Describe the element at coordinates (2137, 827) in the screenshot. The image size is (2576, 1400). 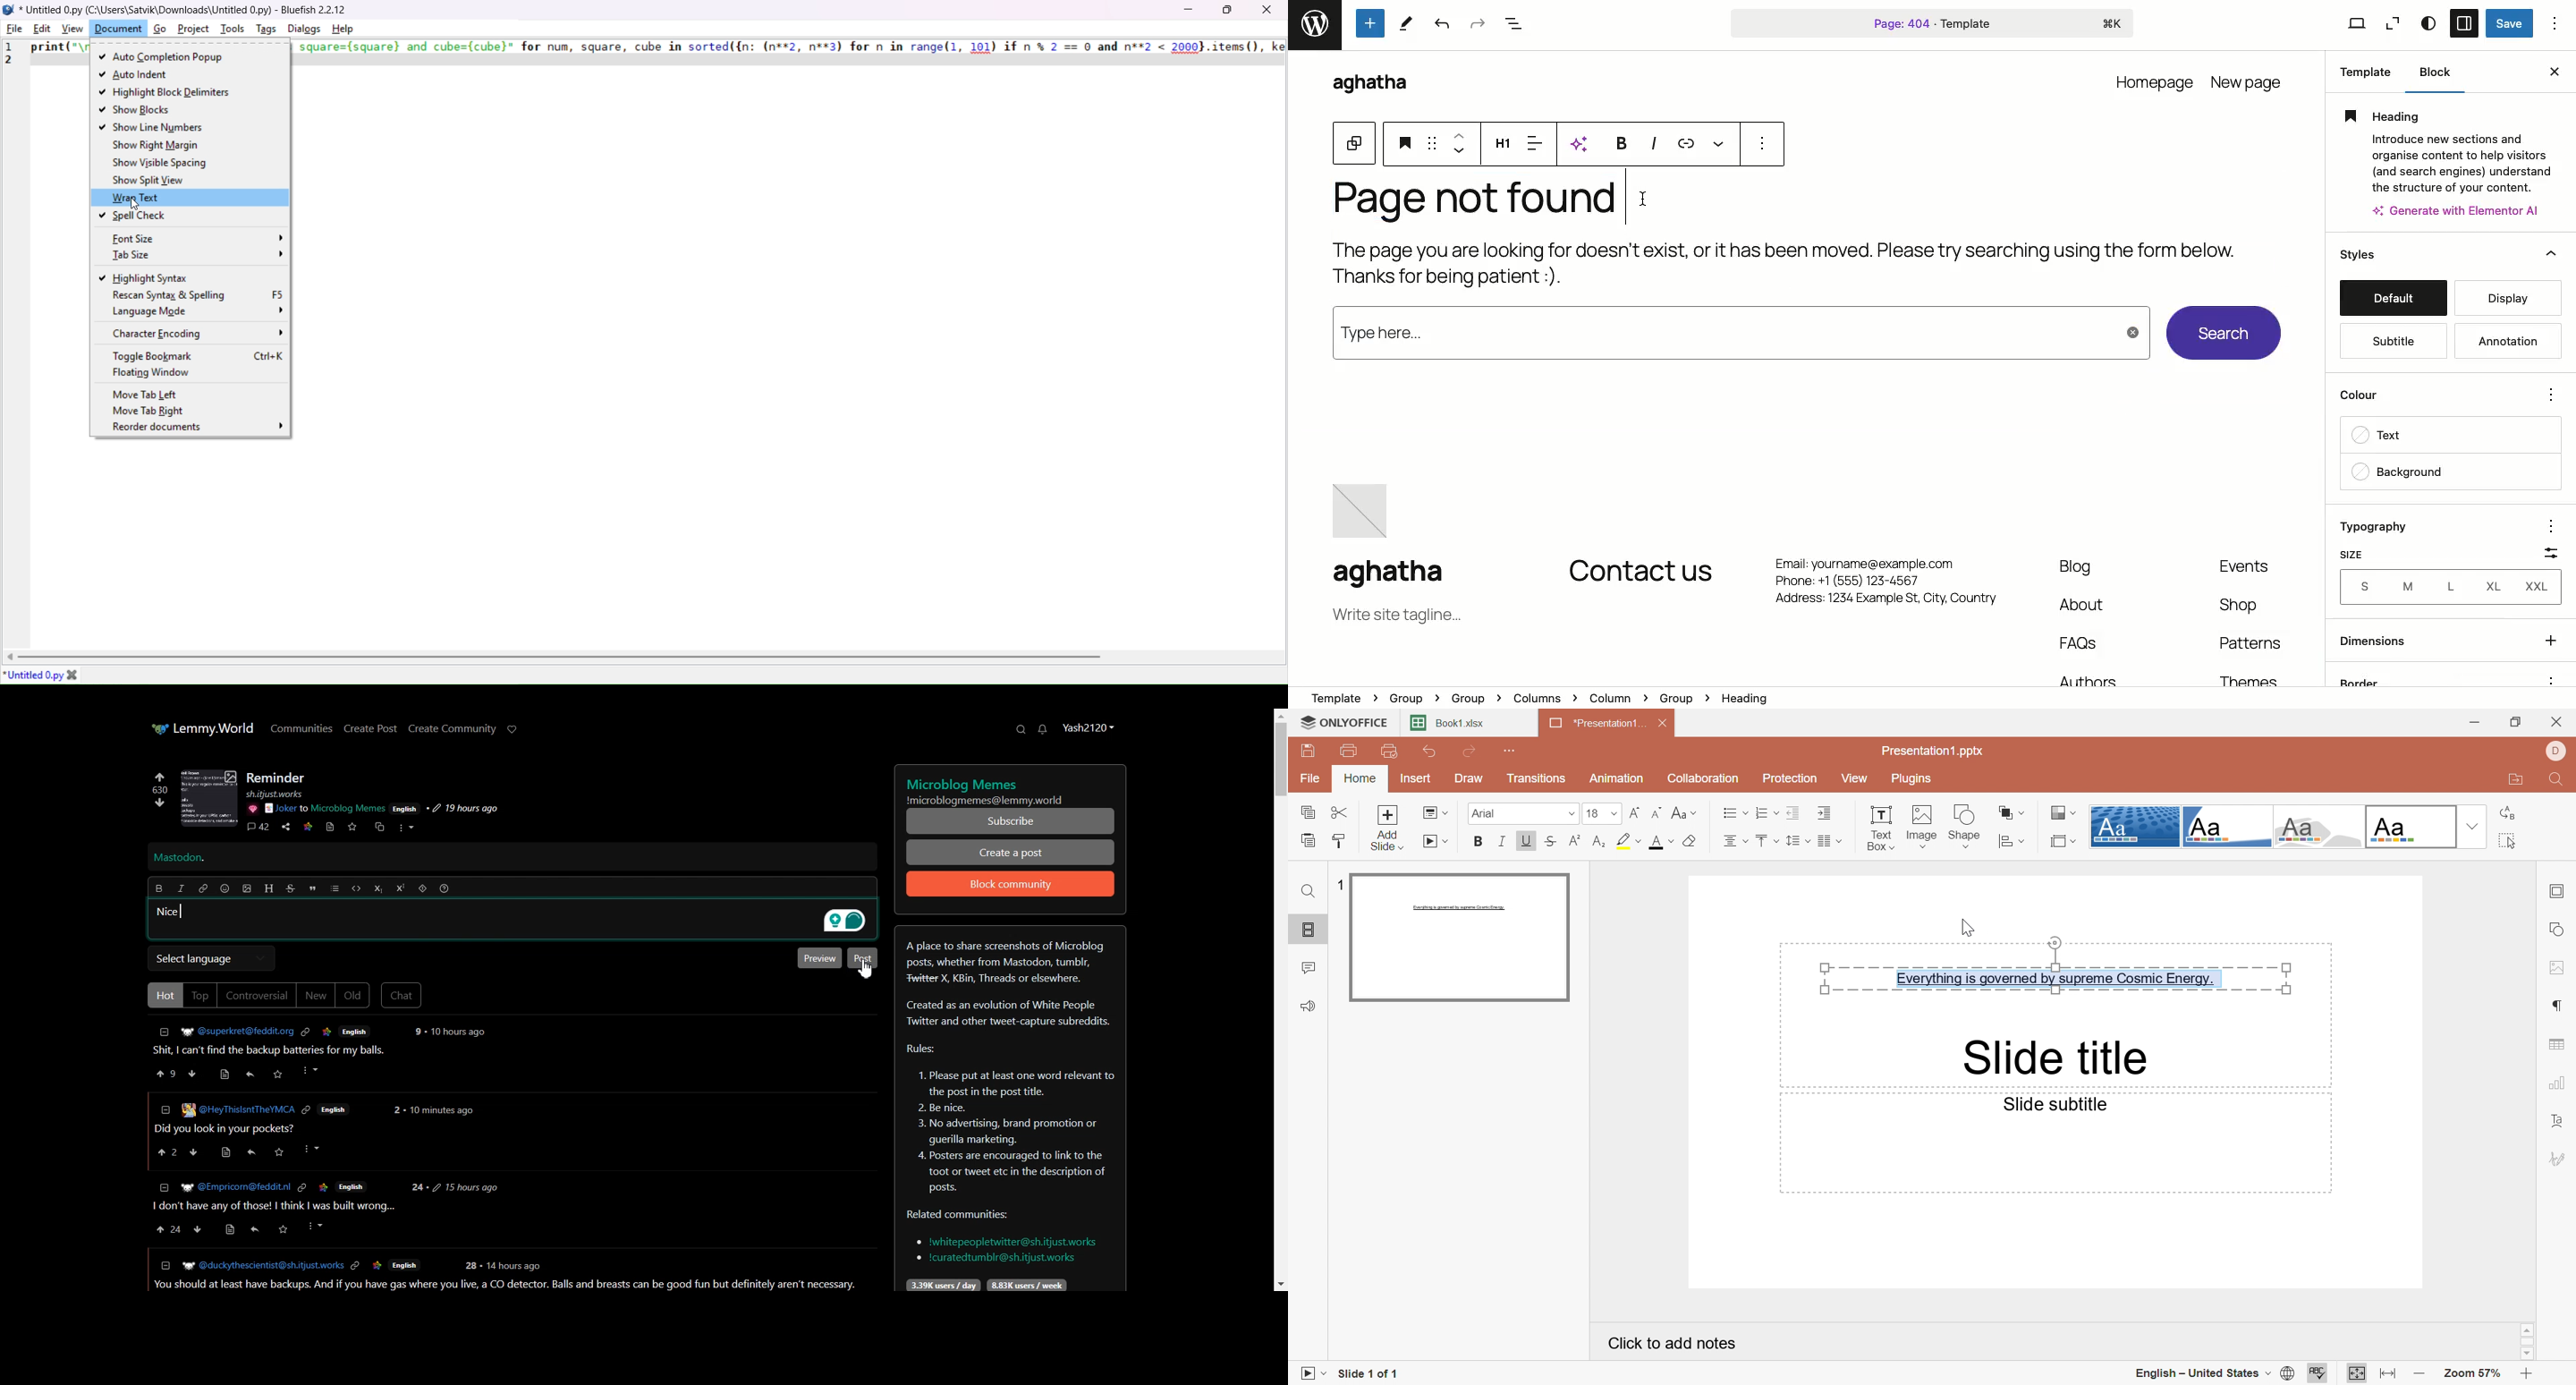
I see `Dotted` at that location.